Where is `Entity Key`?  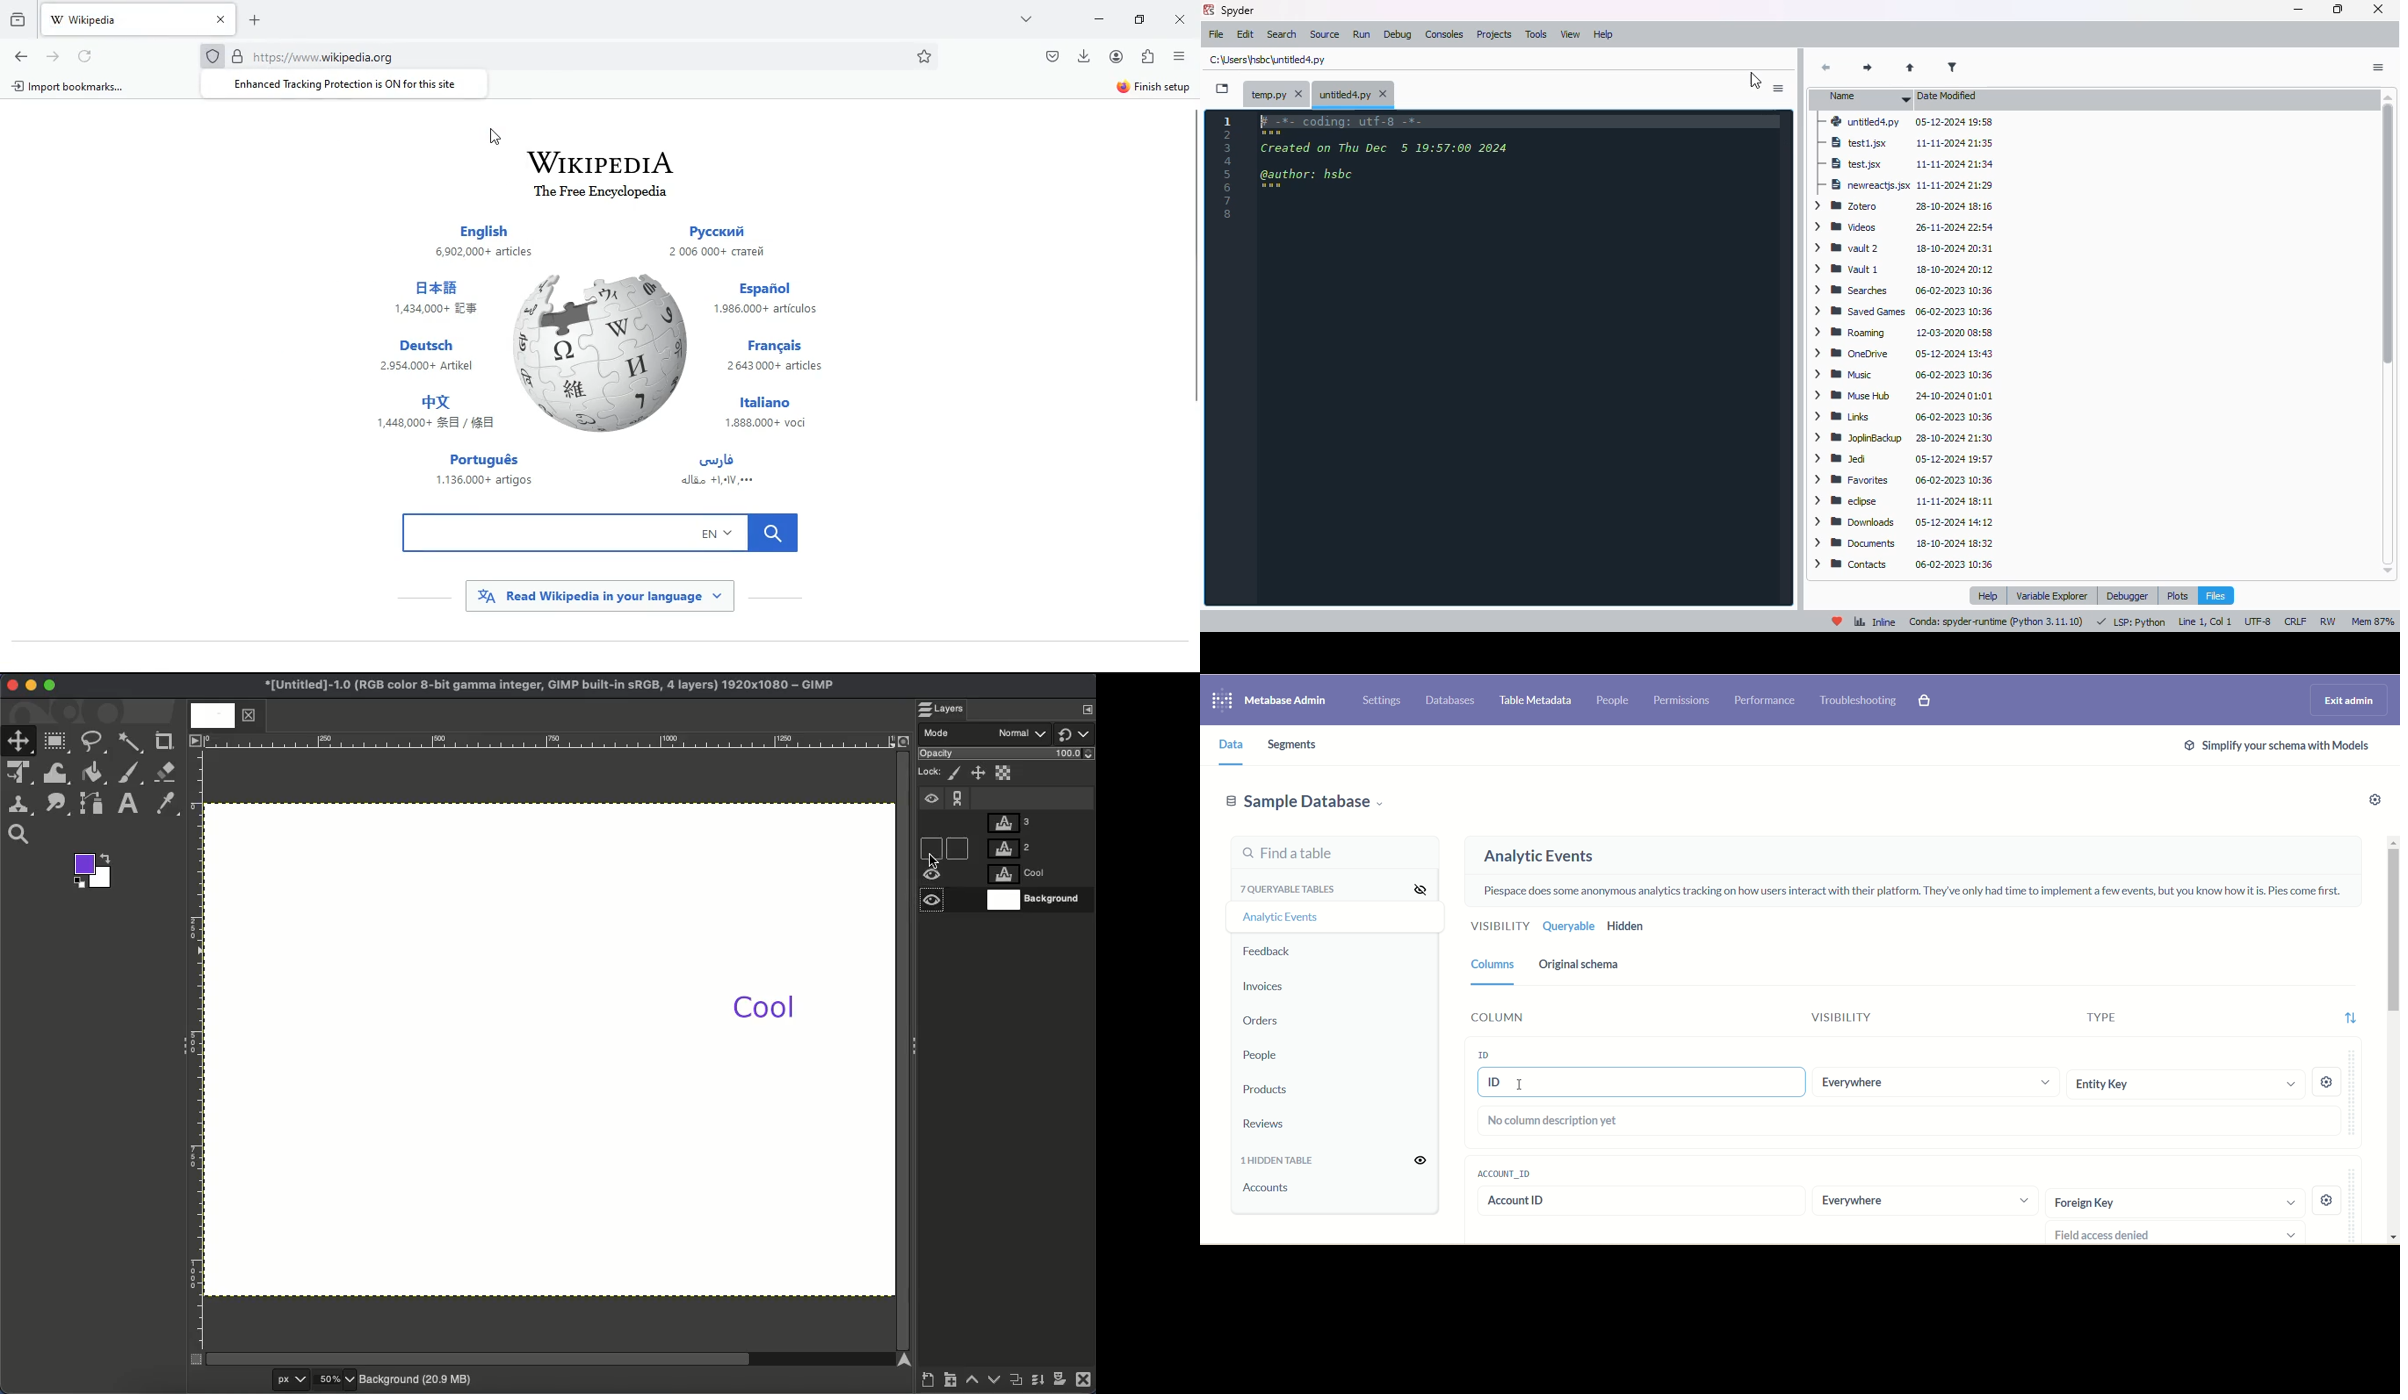
Entity Key is located at coordinates (2185, 1085).